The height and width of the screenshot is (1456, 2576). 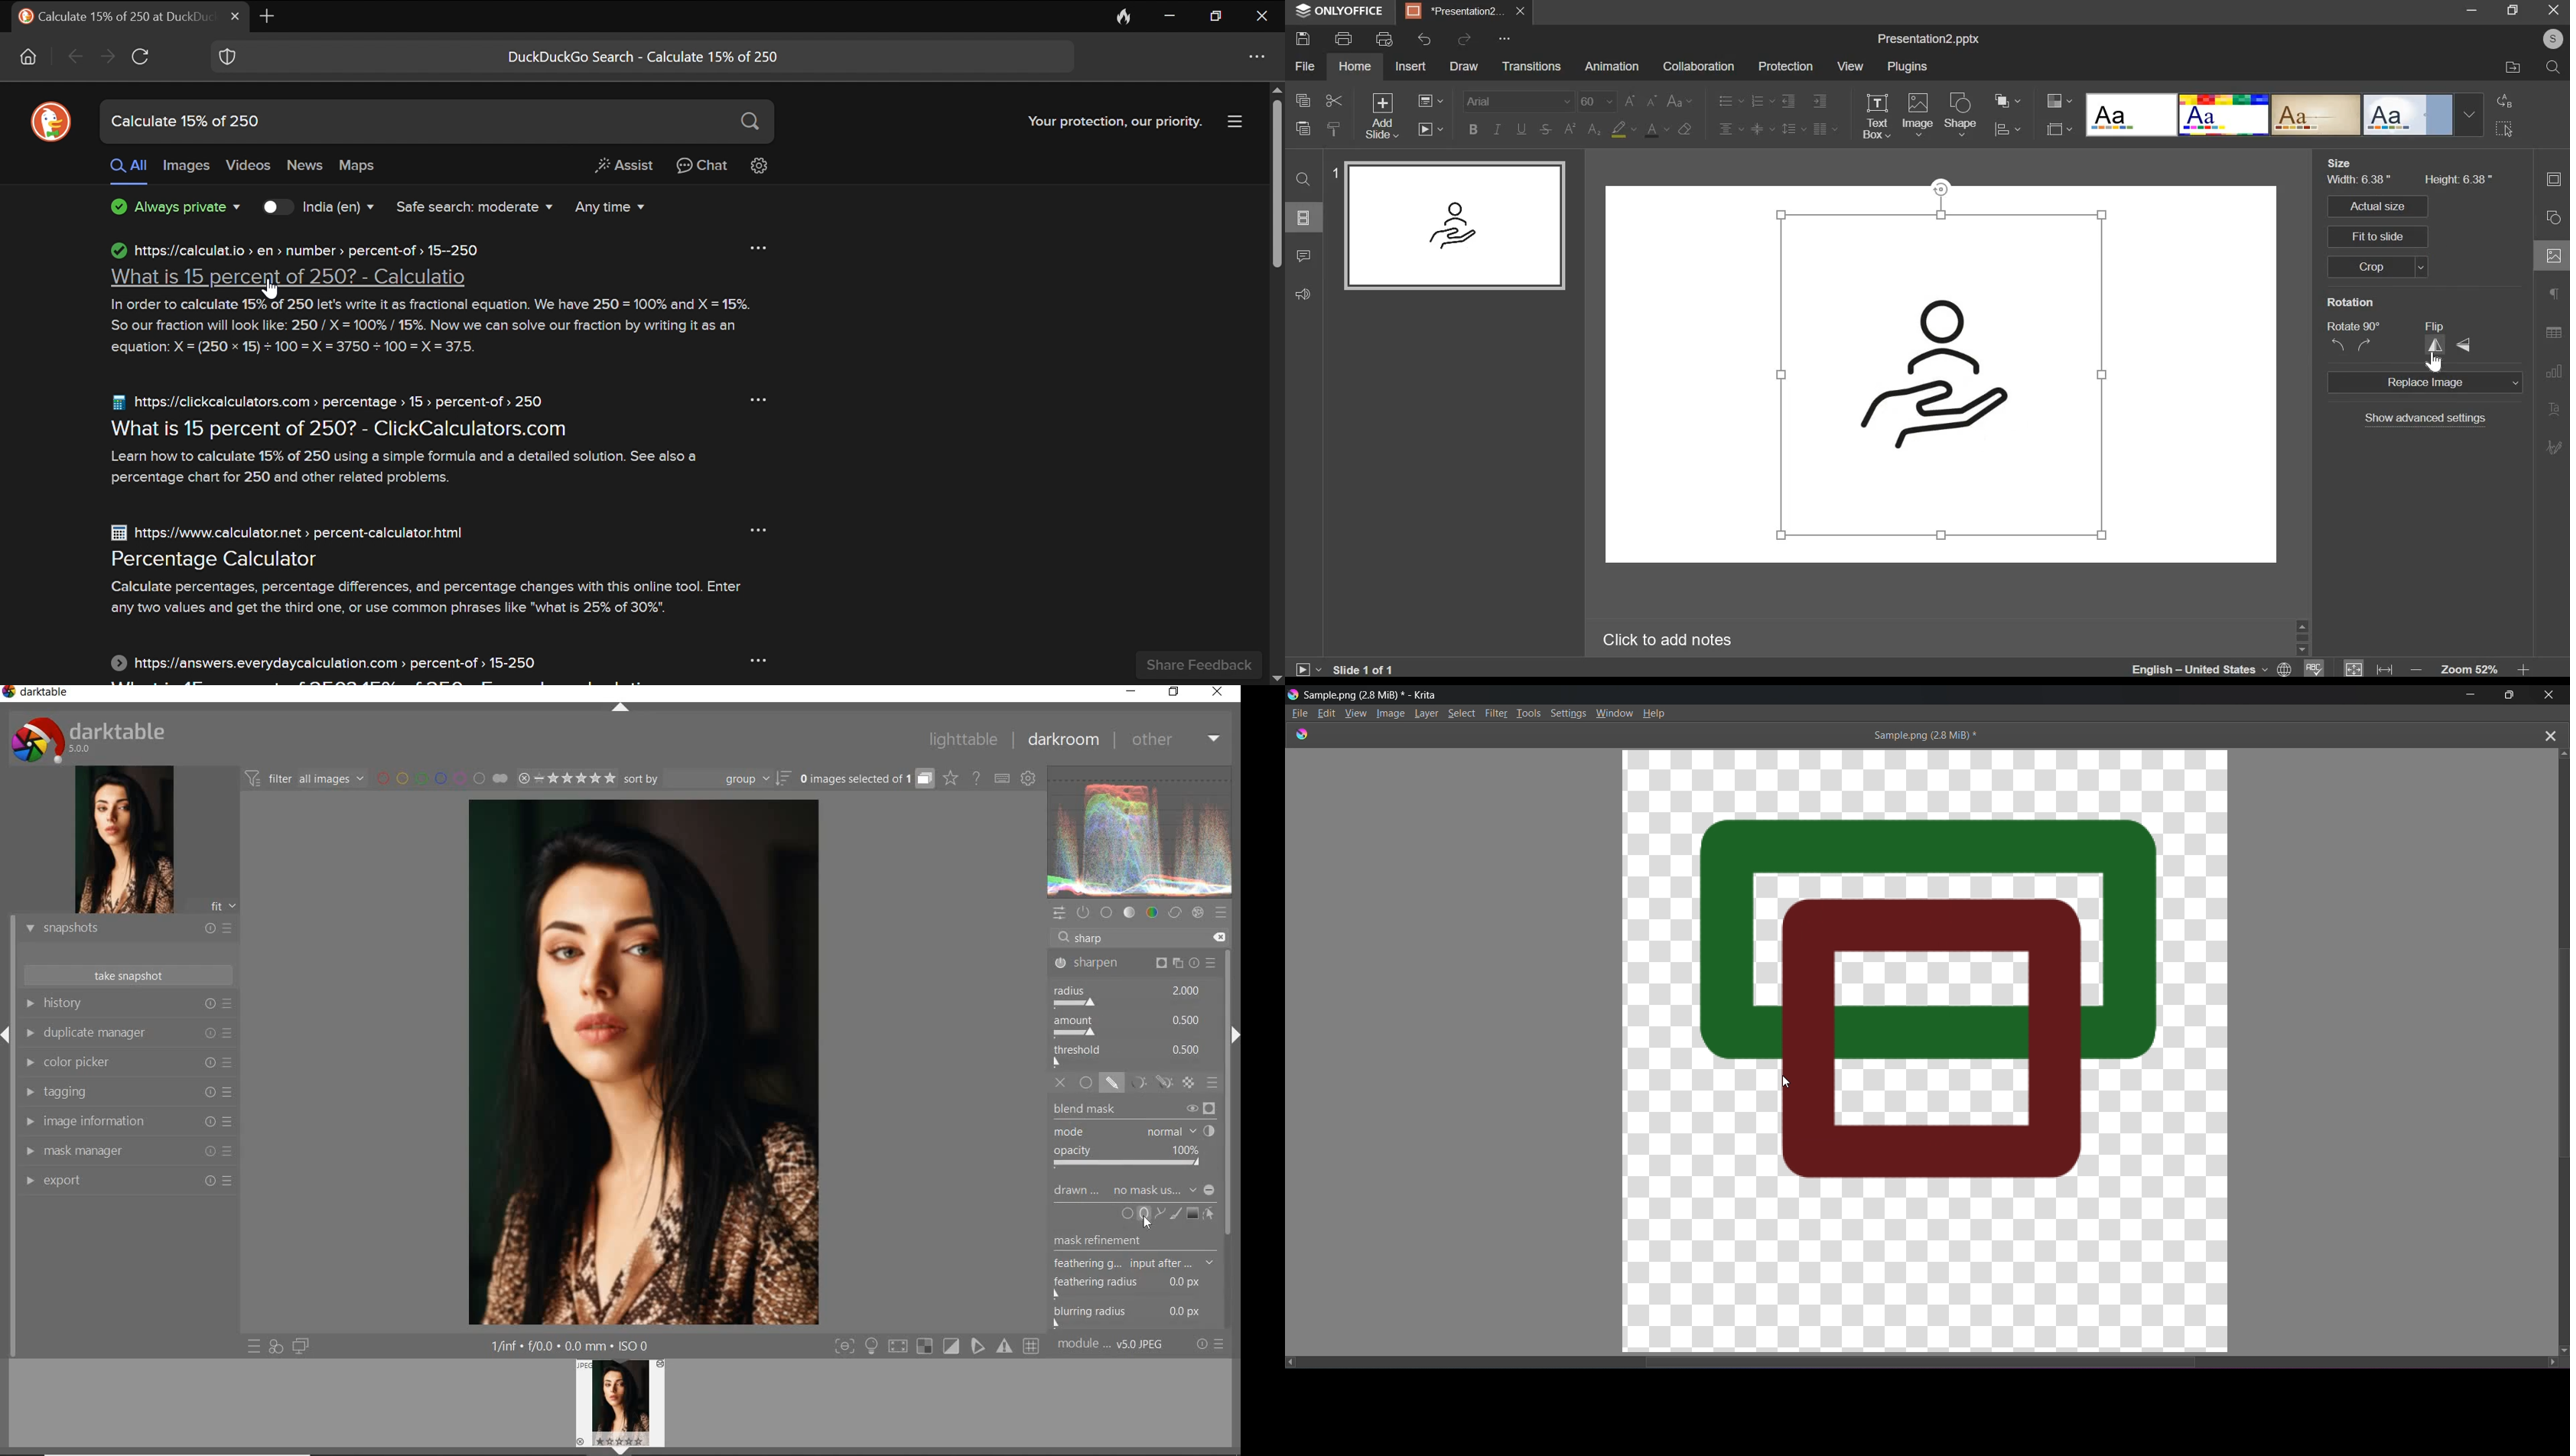 I want to click on add path, so click(x=1160, y=1213).